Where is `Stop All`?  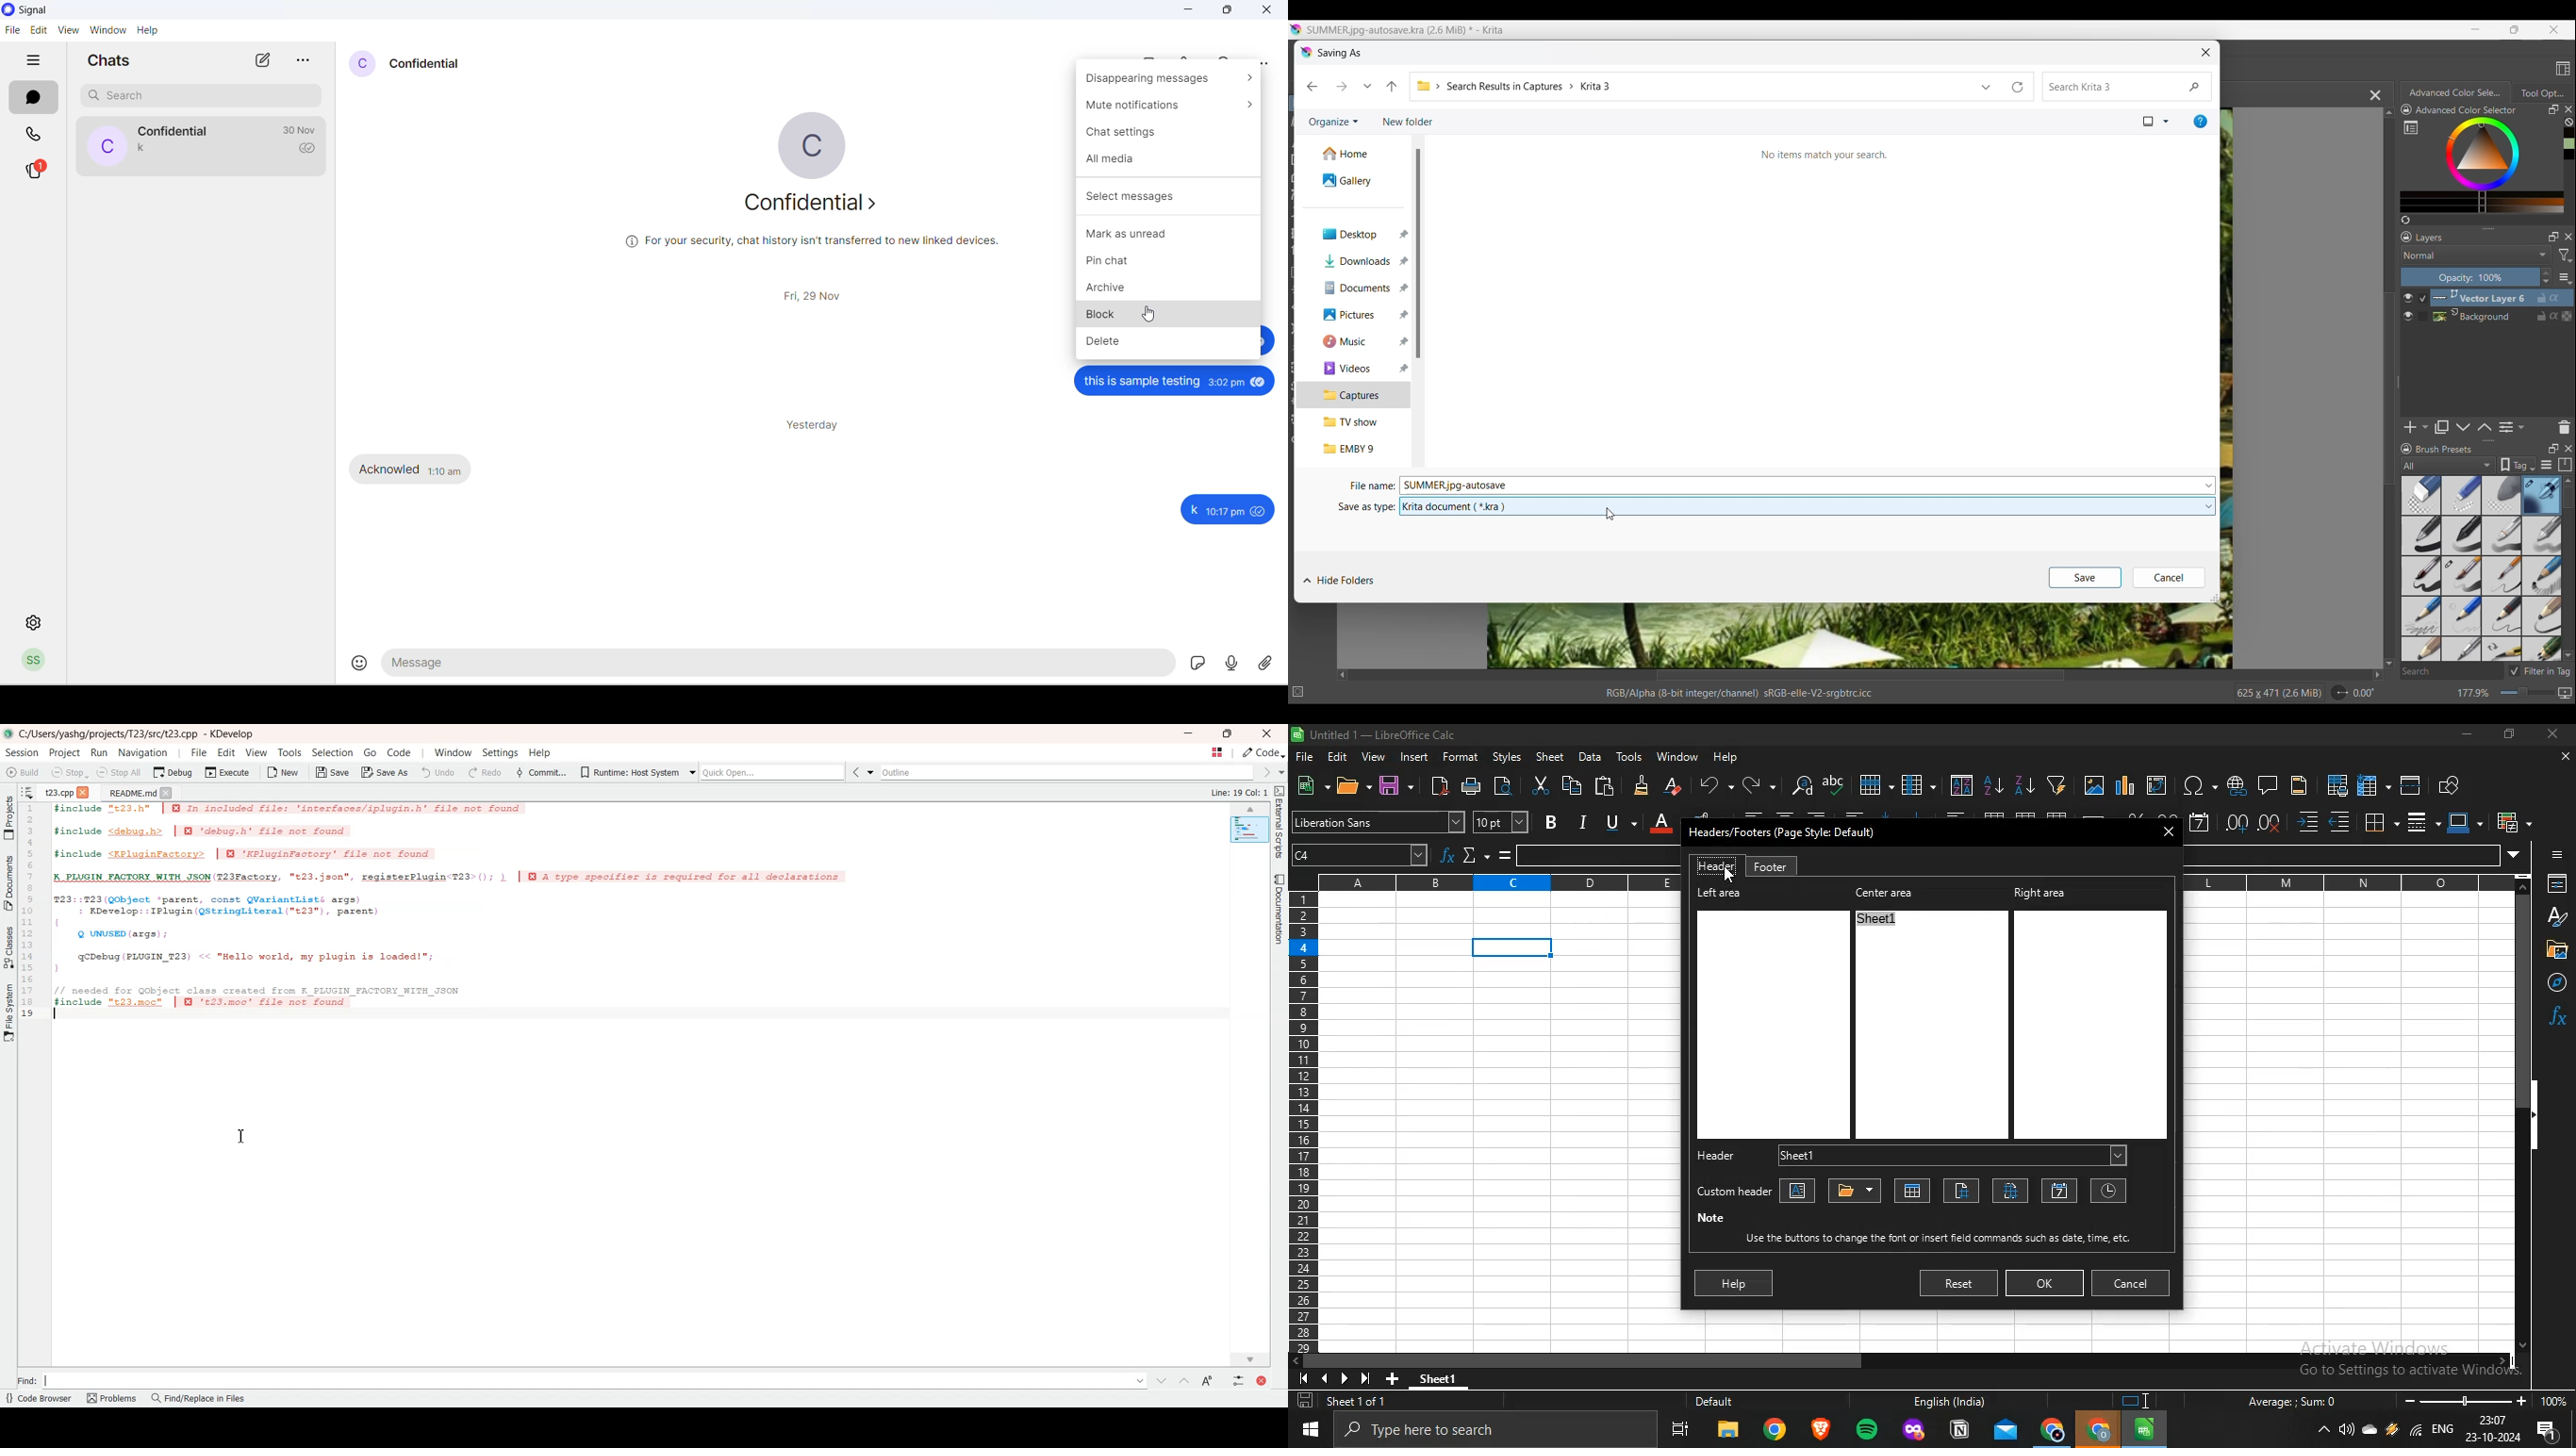 Stop All is located at coordinates (120, 772).